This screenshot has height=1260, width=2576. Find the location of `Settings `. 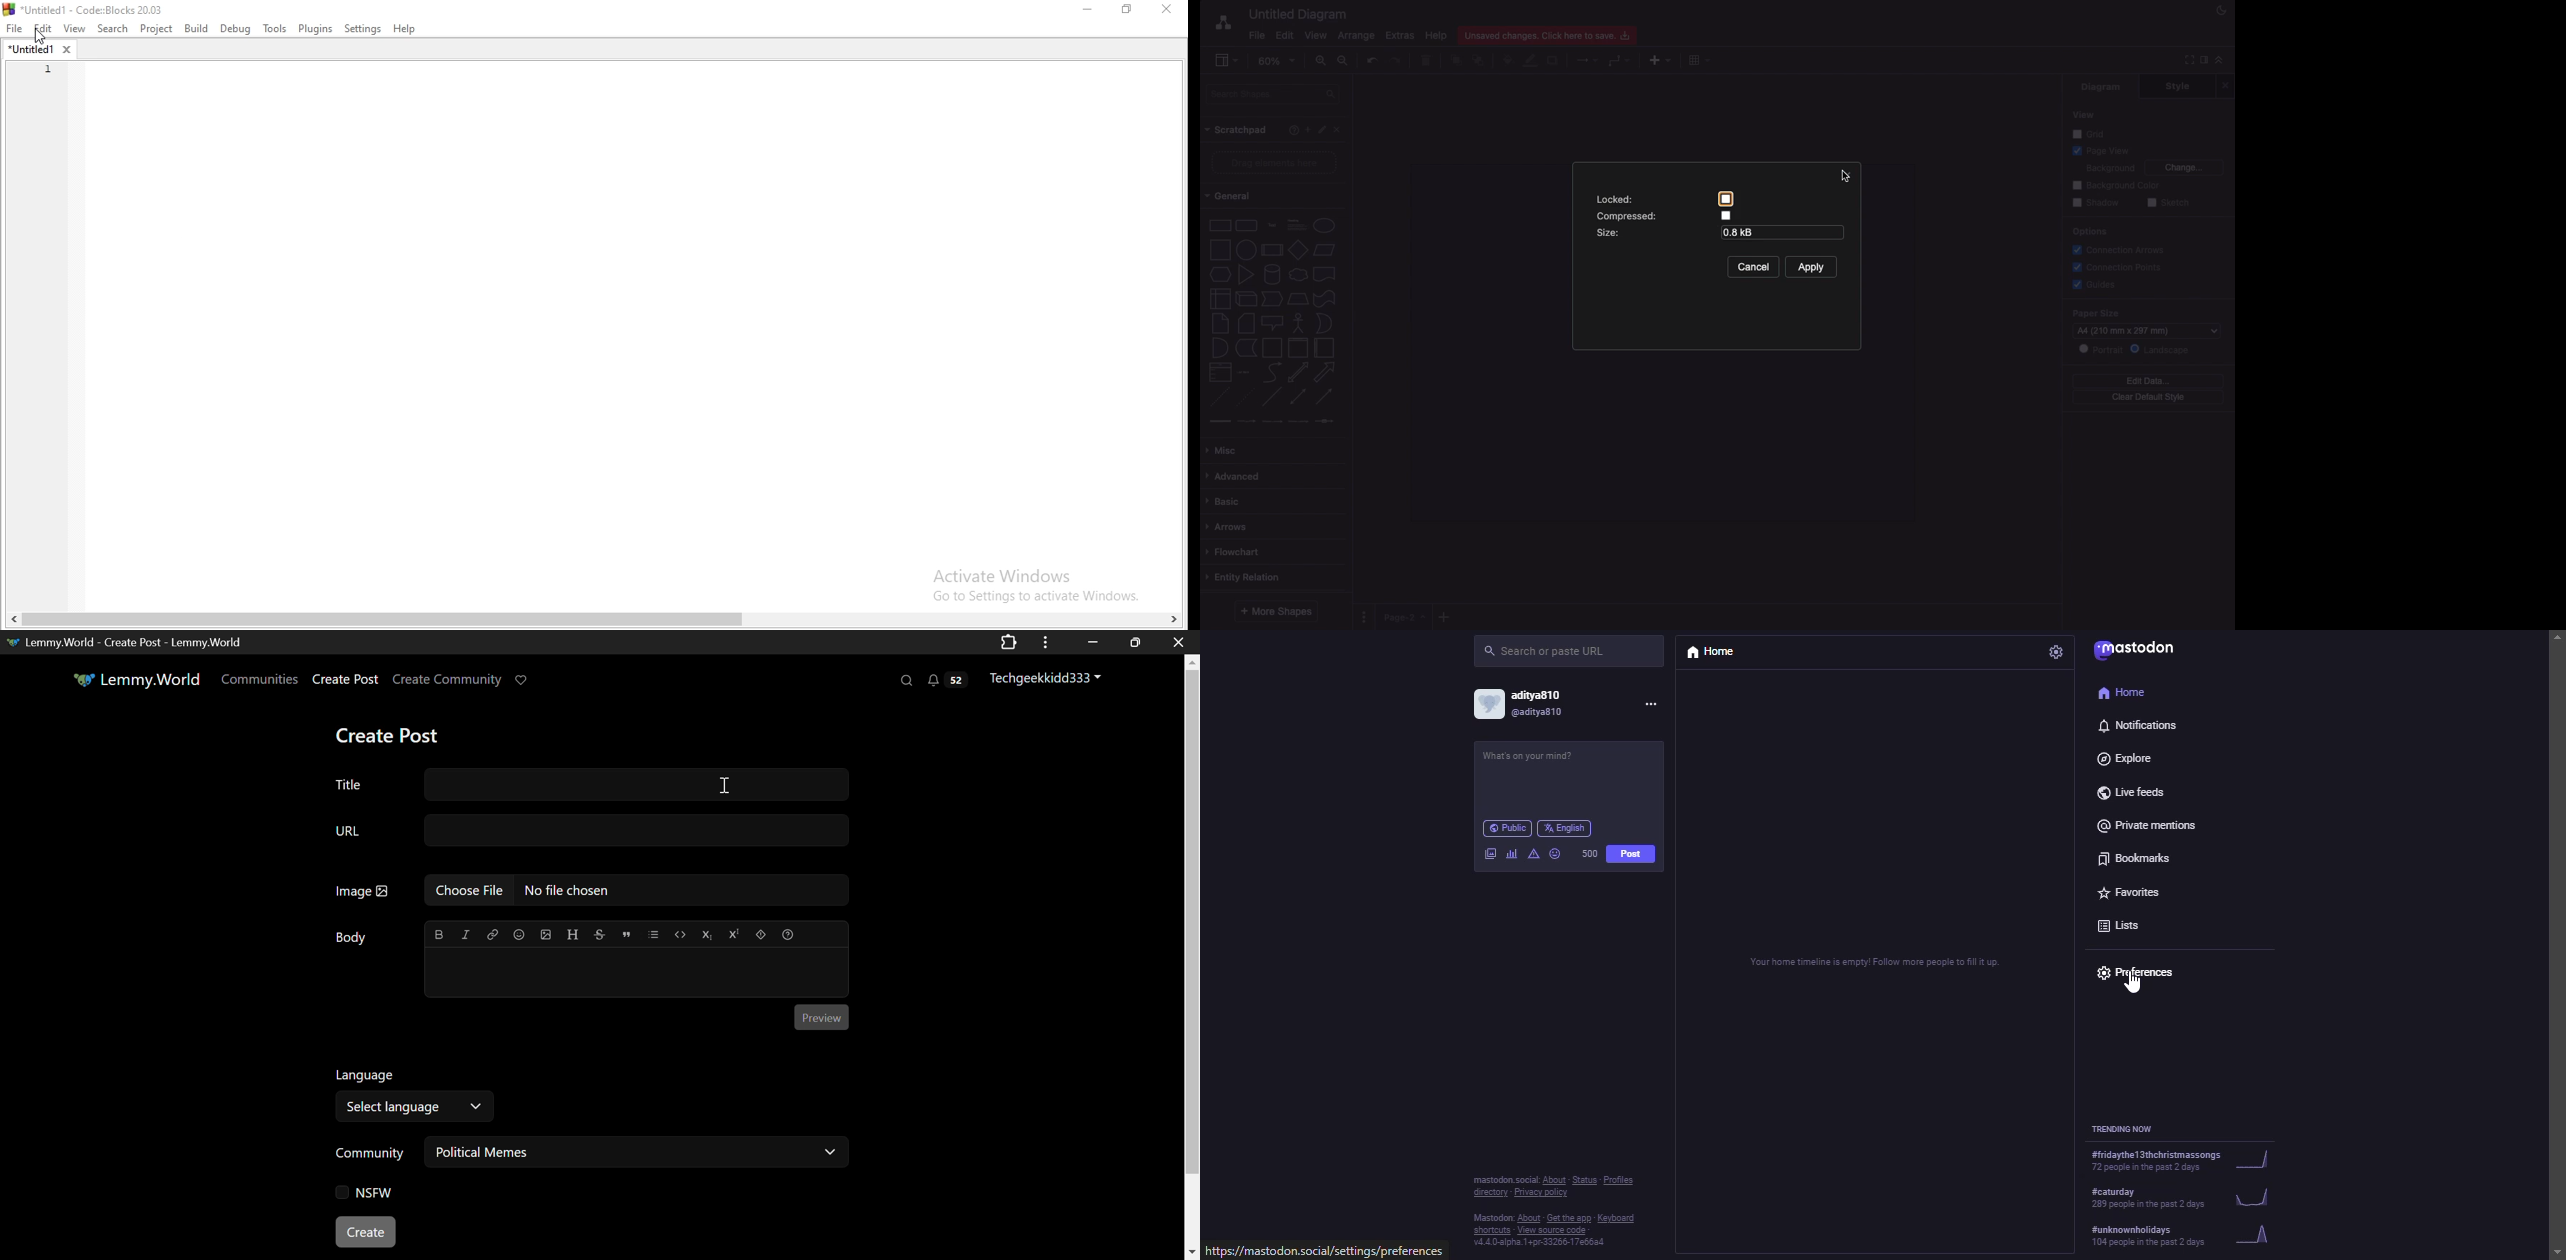

Settings  is located at coordinates (363, 30).